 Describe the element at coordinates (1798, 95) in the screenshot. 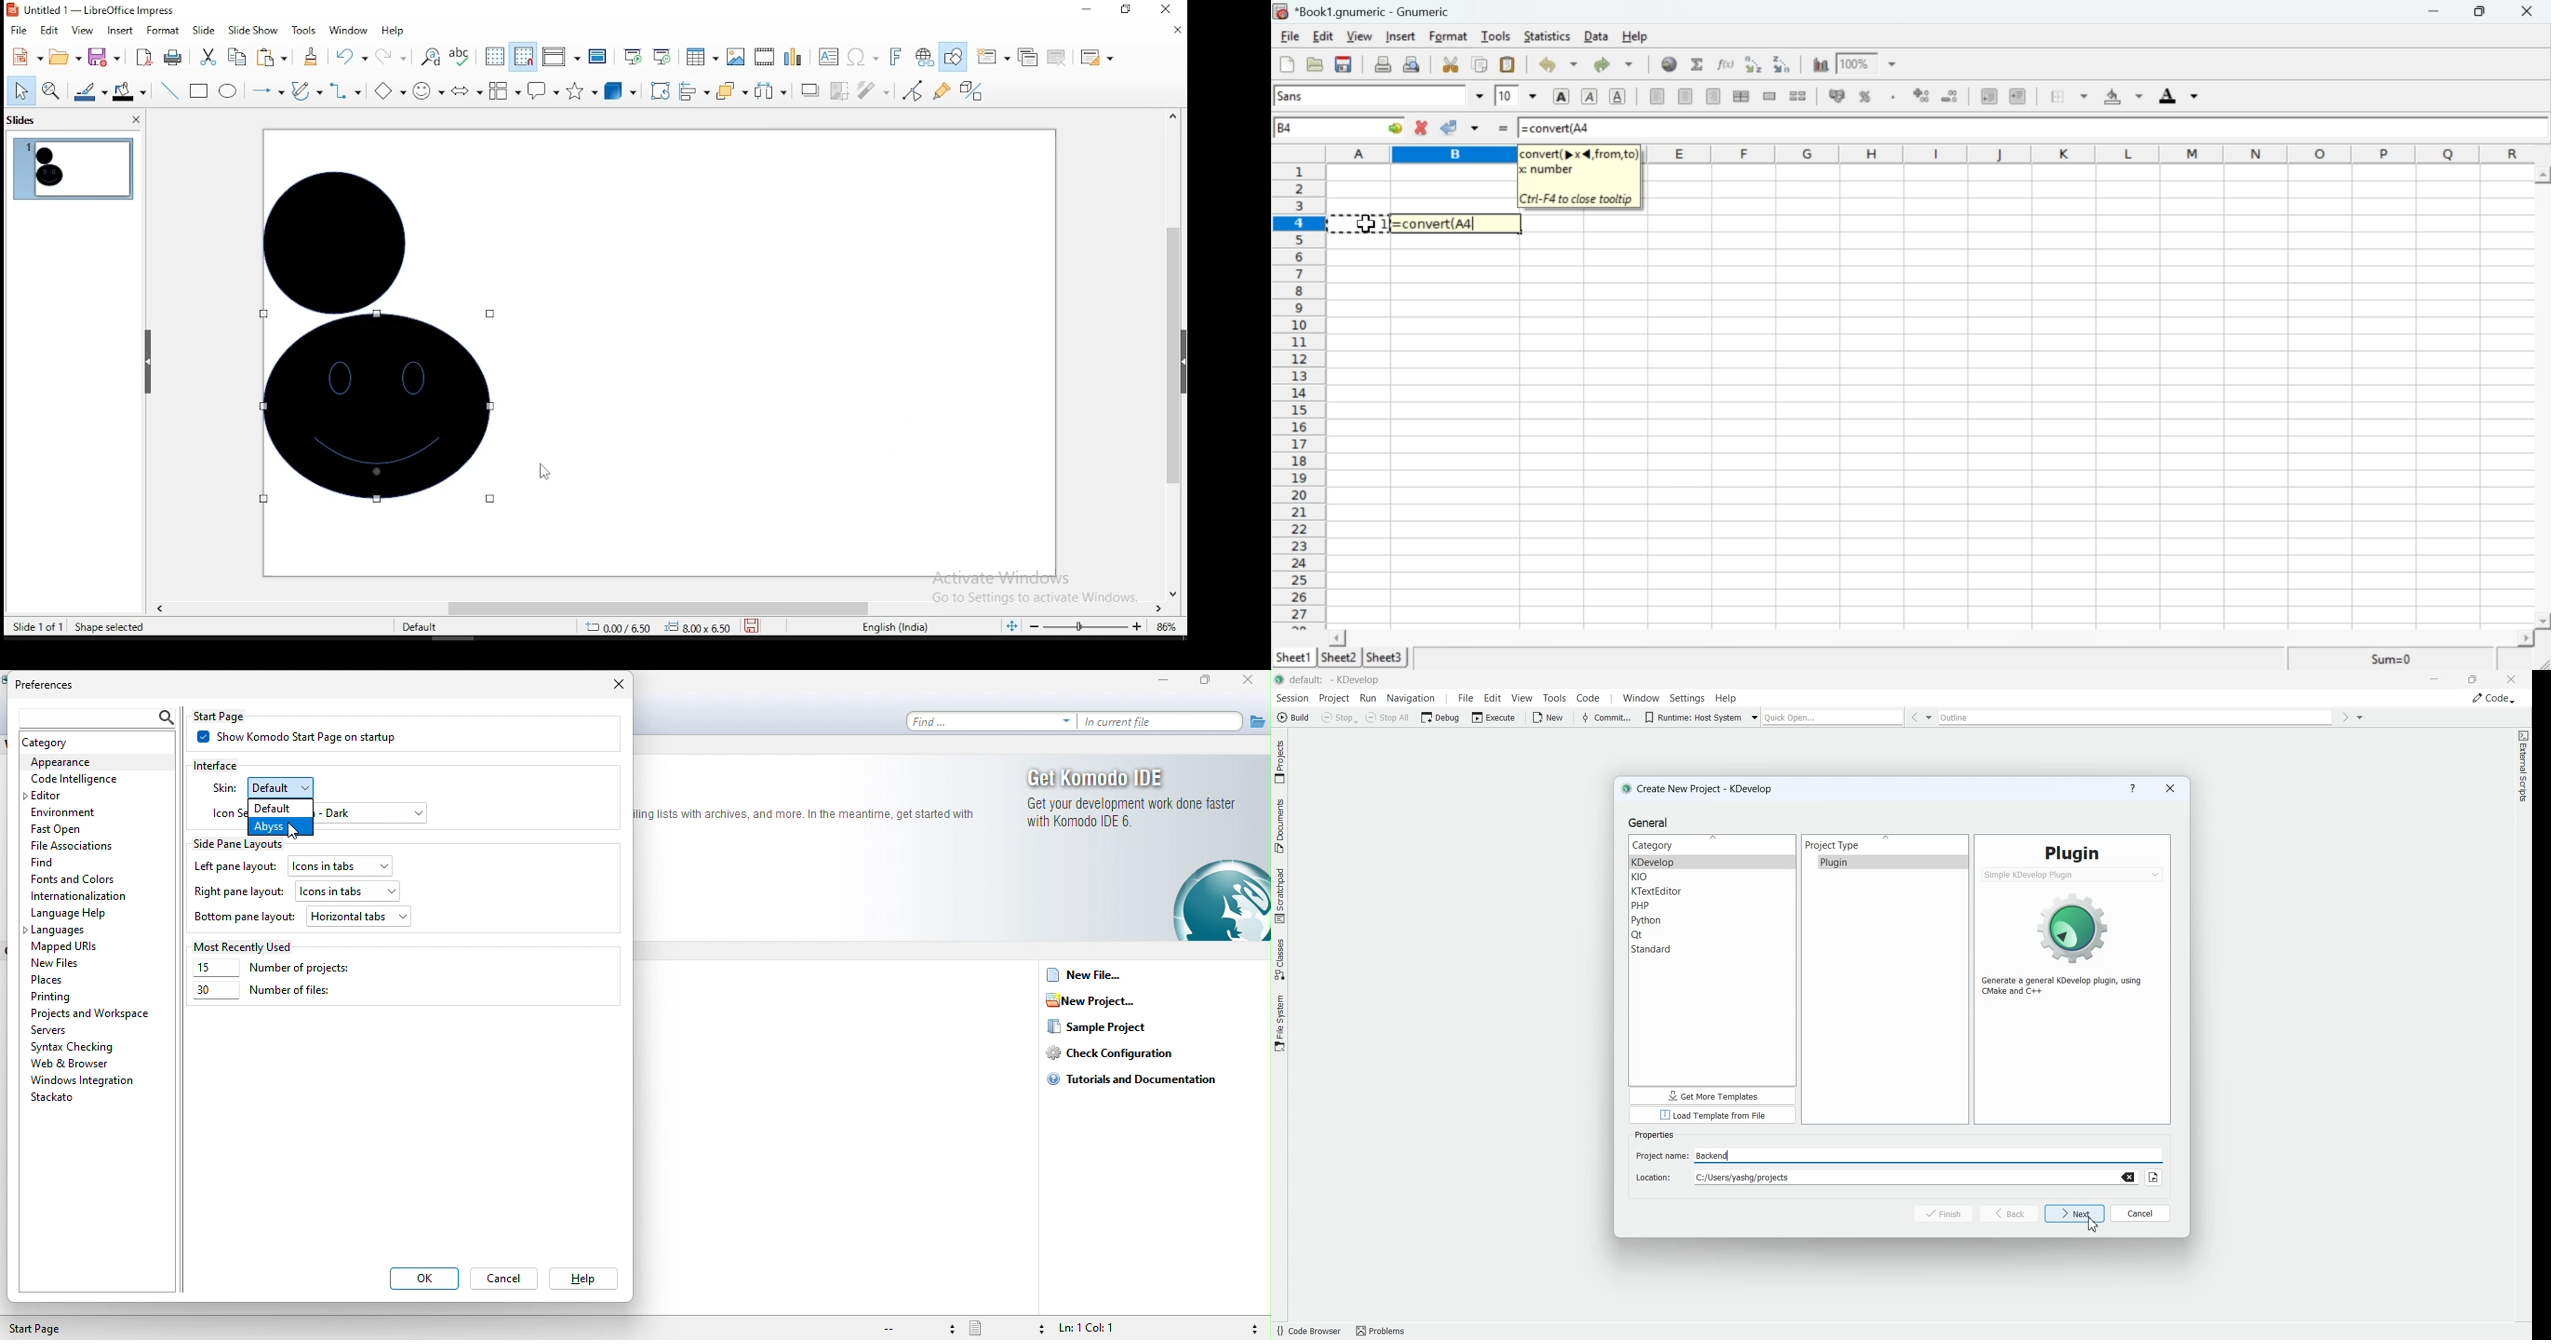

I see `Split merged range of cells` at that location.